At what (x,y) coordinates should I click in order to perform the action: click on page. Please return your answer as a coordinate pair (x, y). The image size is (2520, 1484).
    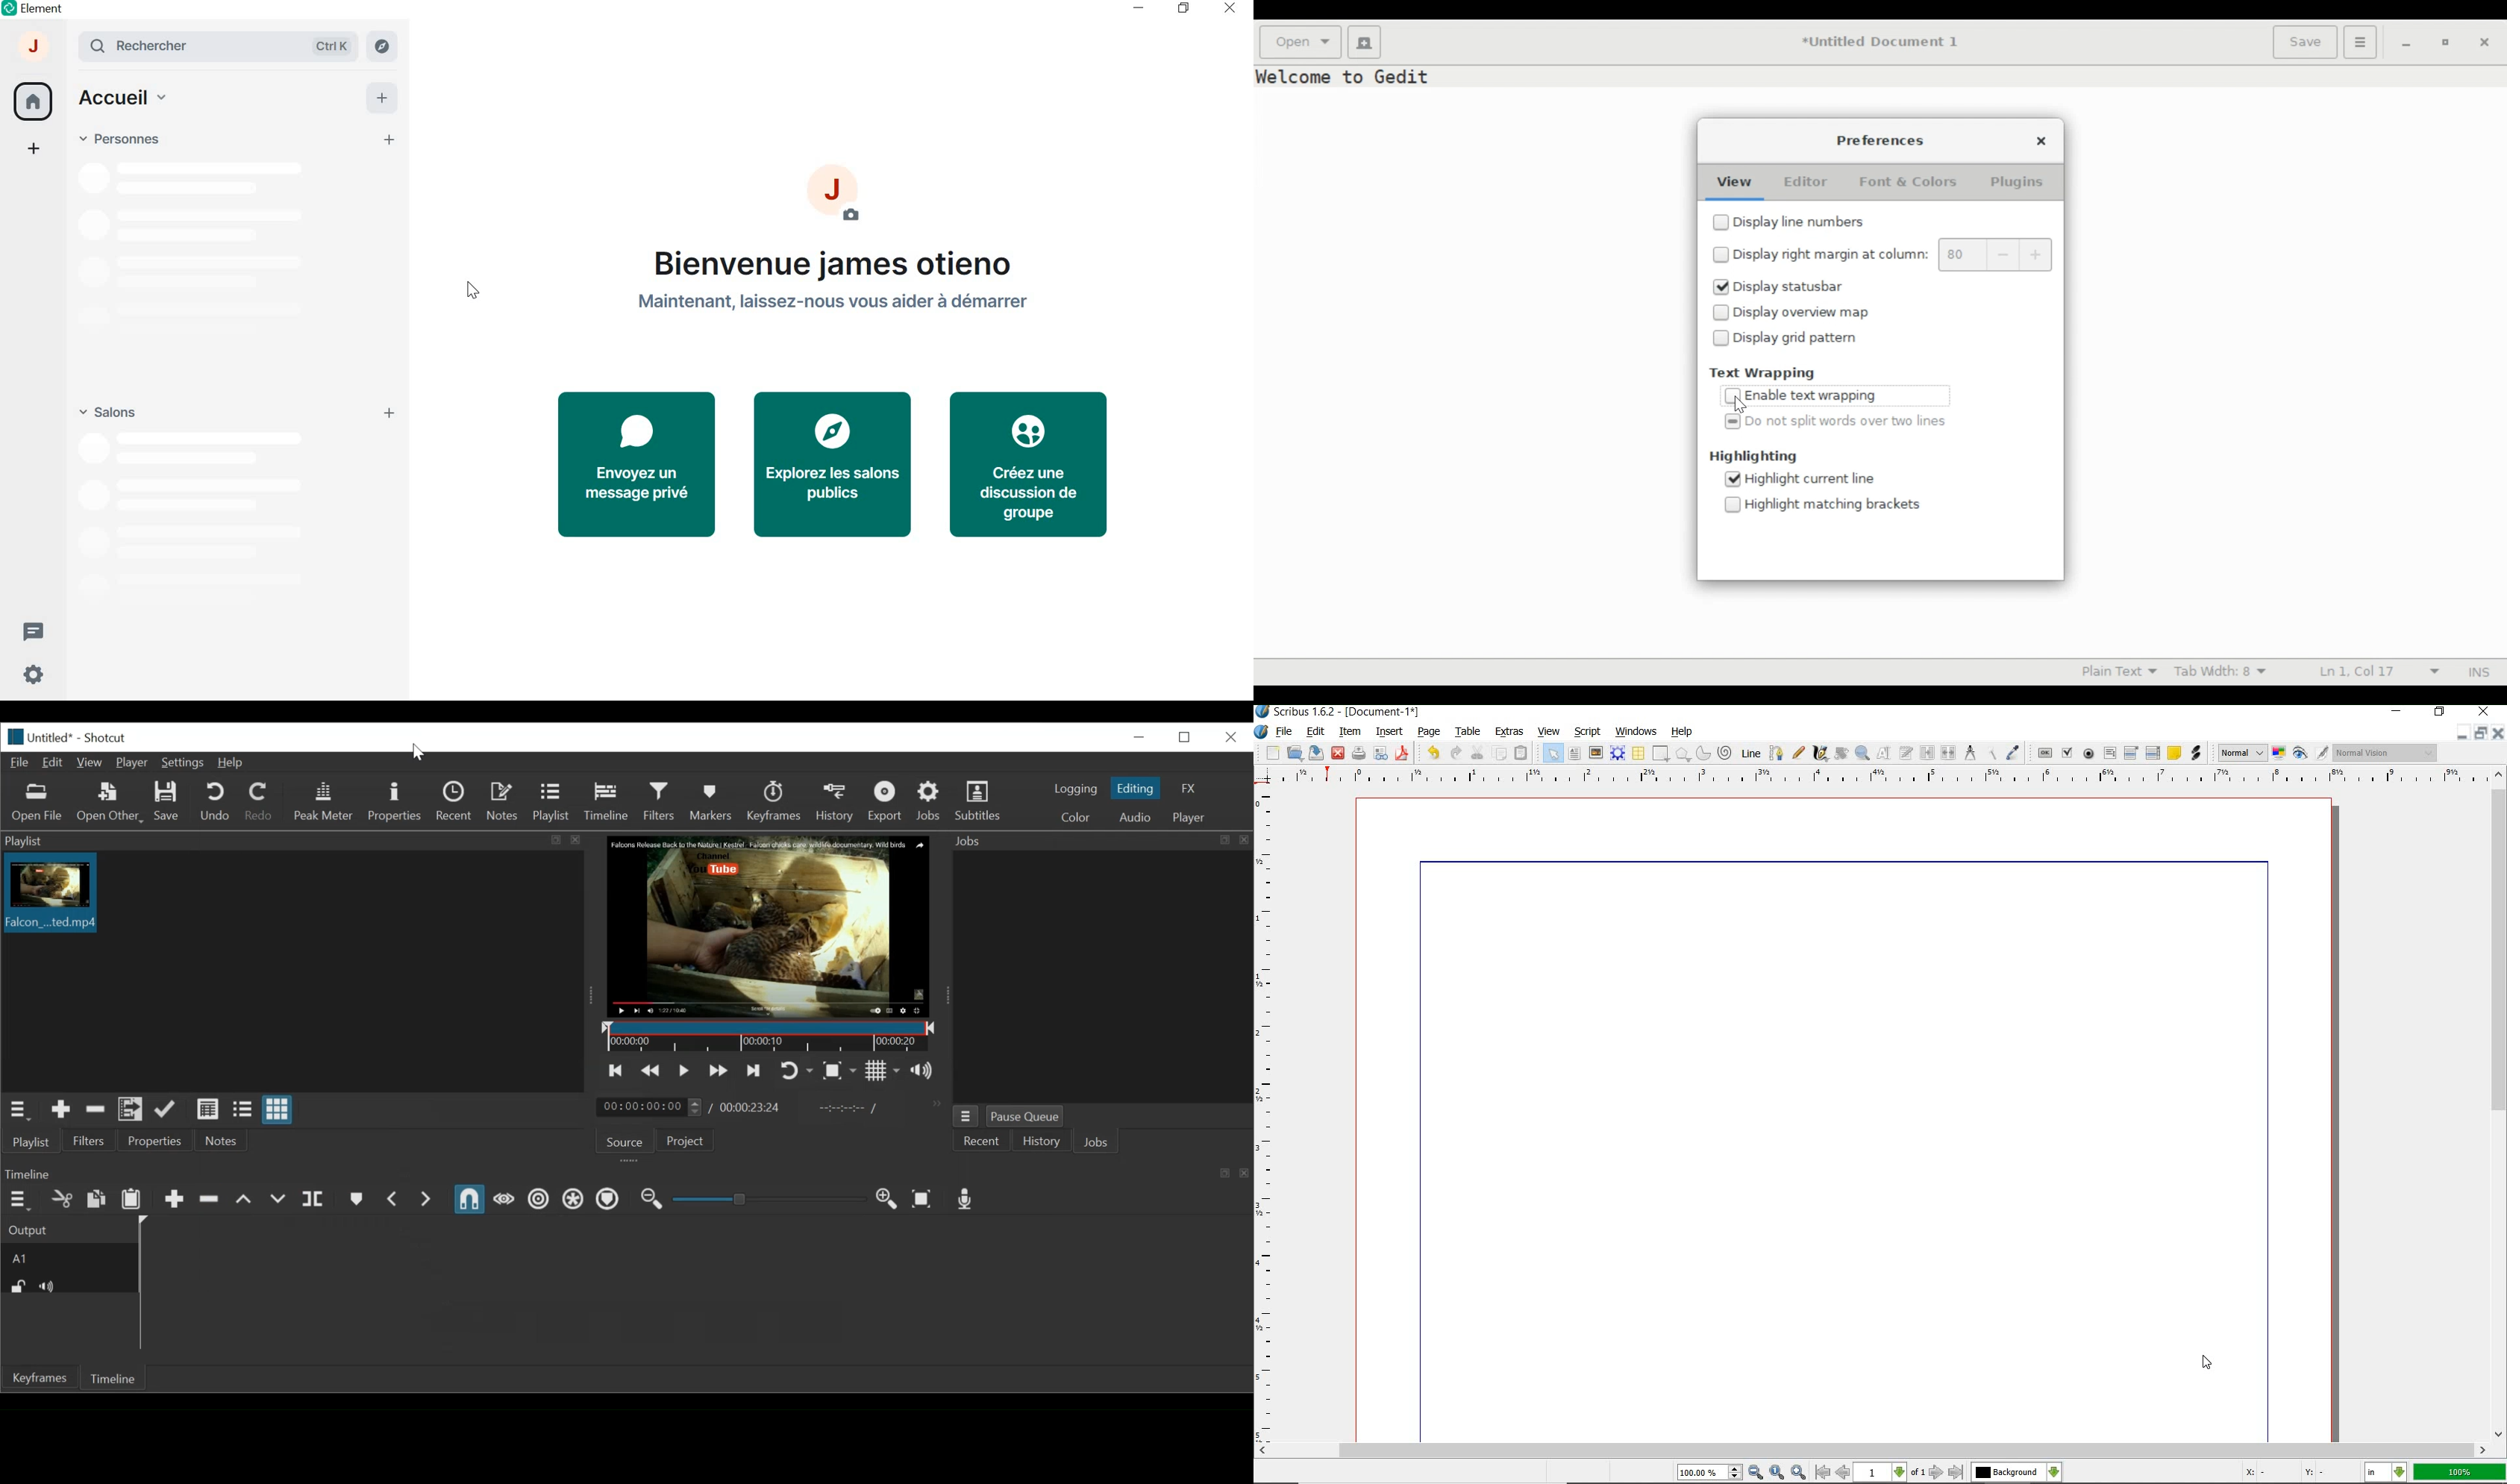
    Looking at the image, I should click on (1432, 732).